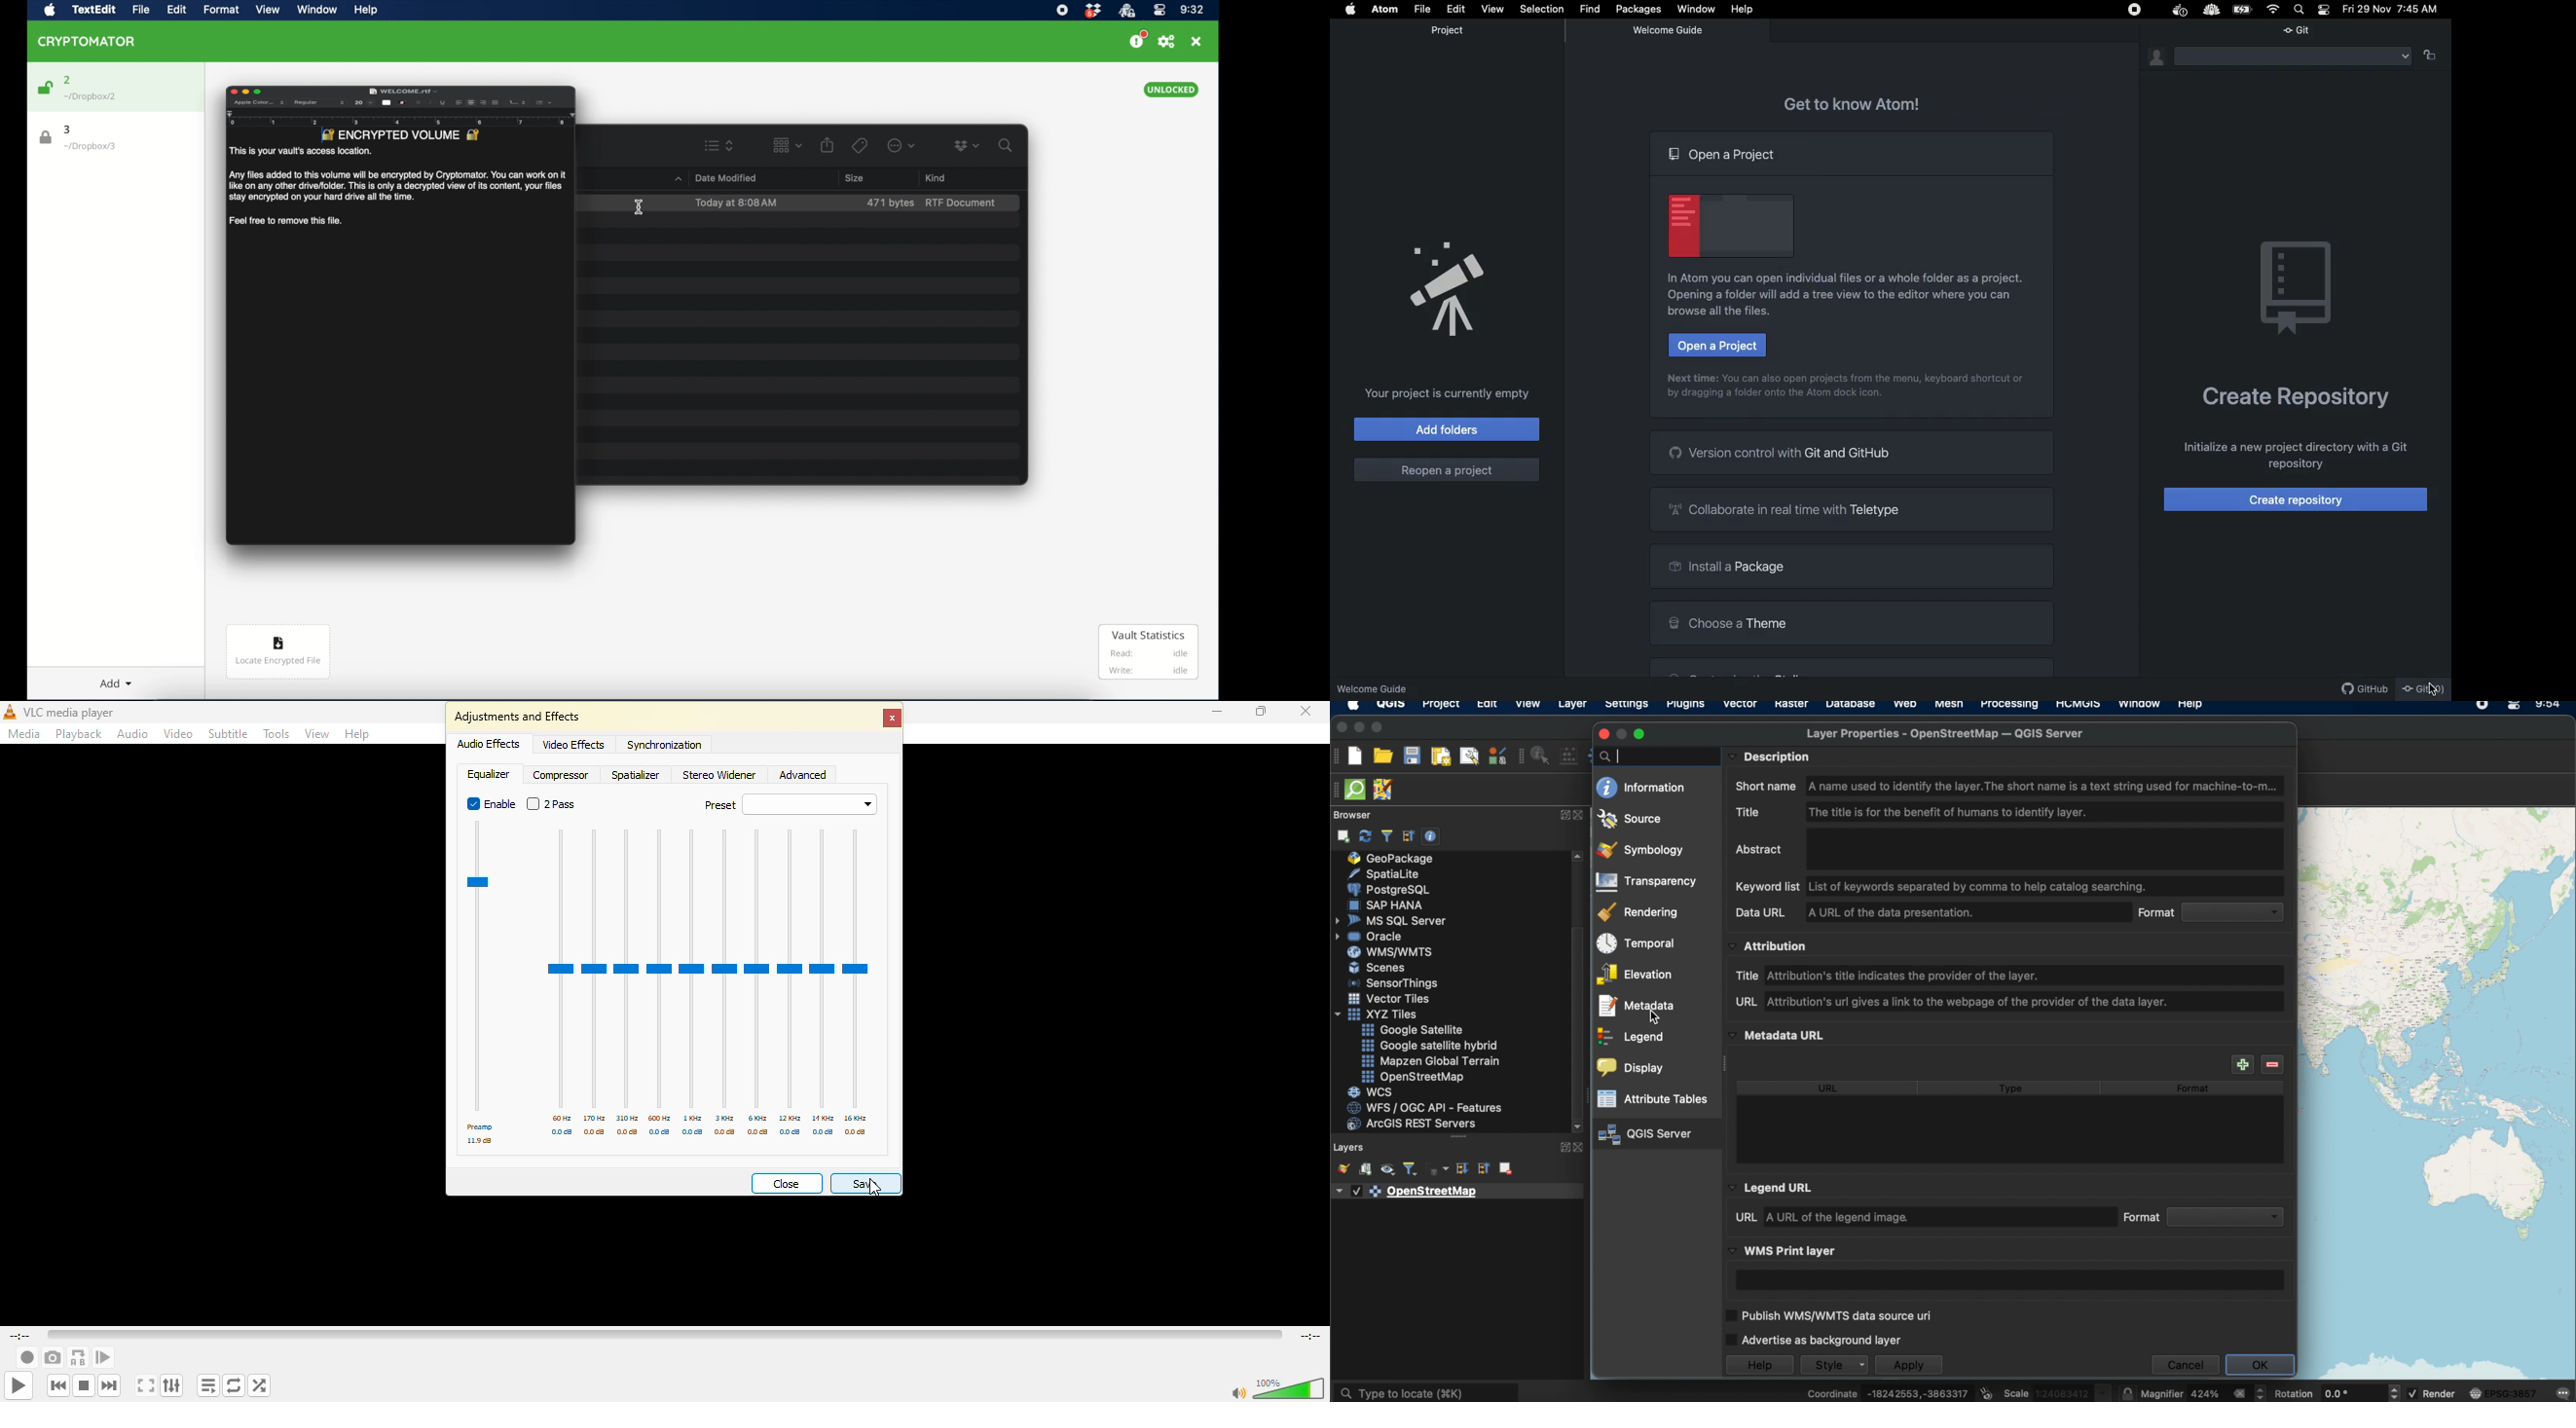 The image size is (2576, 1428). I want to click on In Atom you can open individual files or a whole folder as a project.
Opening a folder will add a tree view to the editor where you can
browse all the files., so click(1849, 299).